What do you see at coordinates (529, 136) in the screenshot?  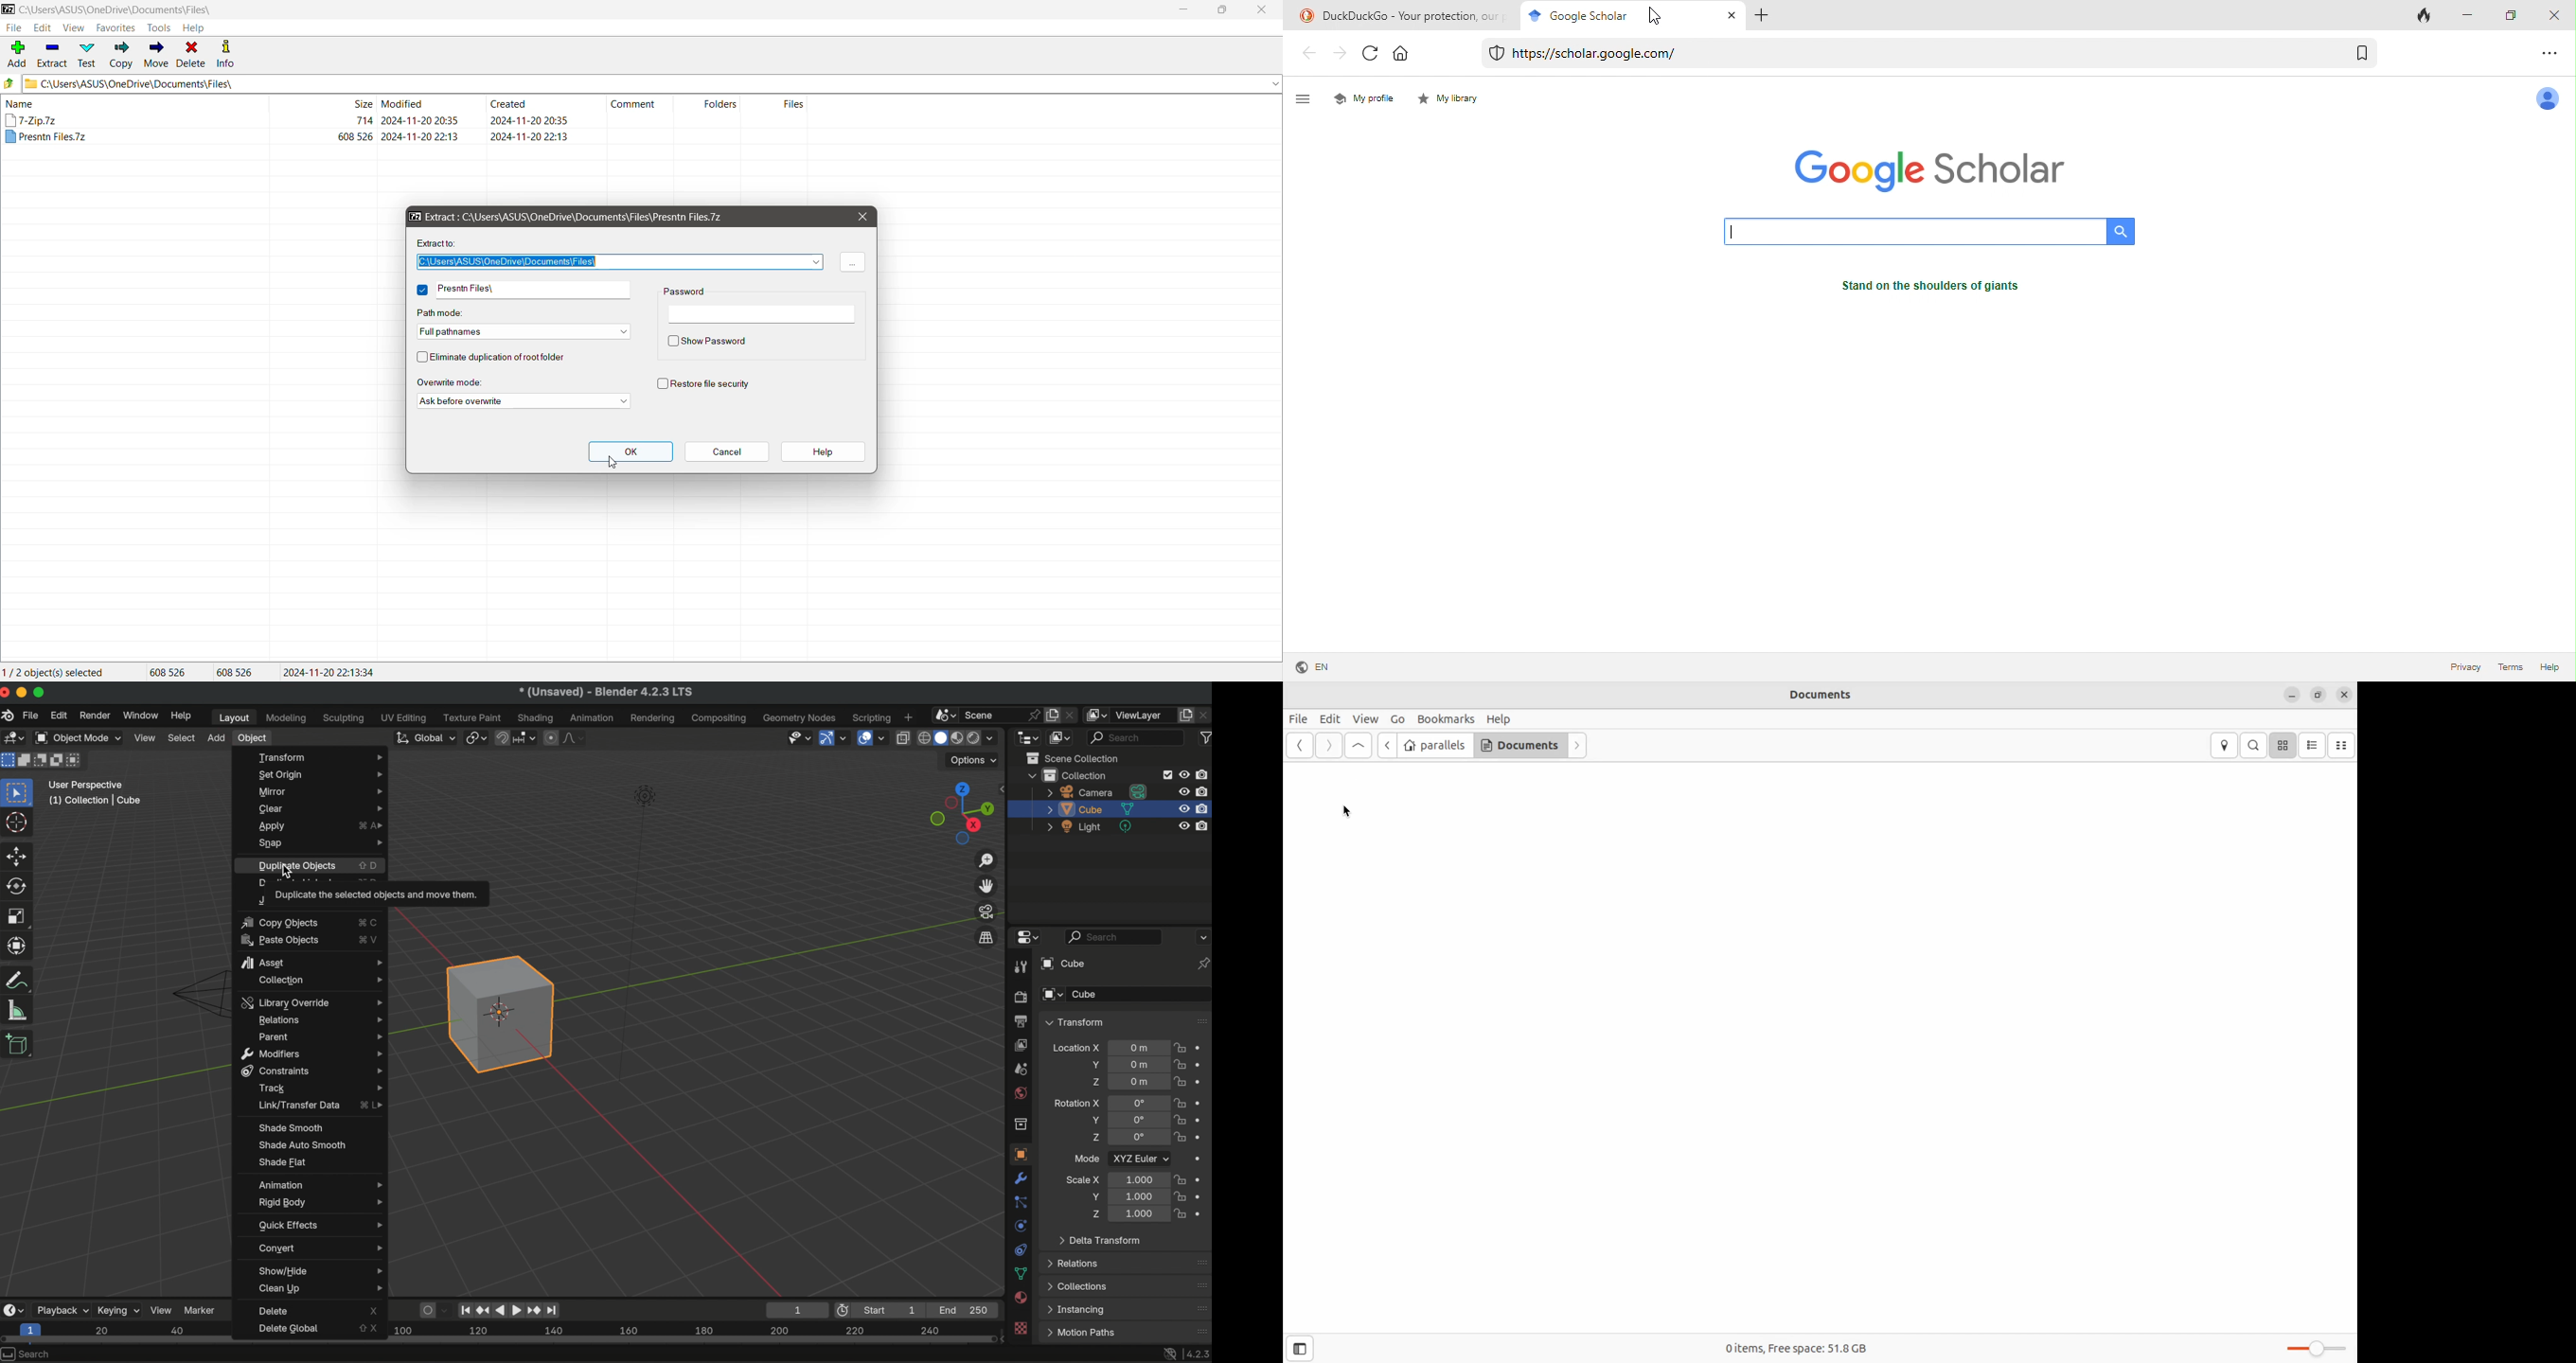 I see `created date & time` at bounding box center [529, 136].